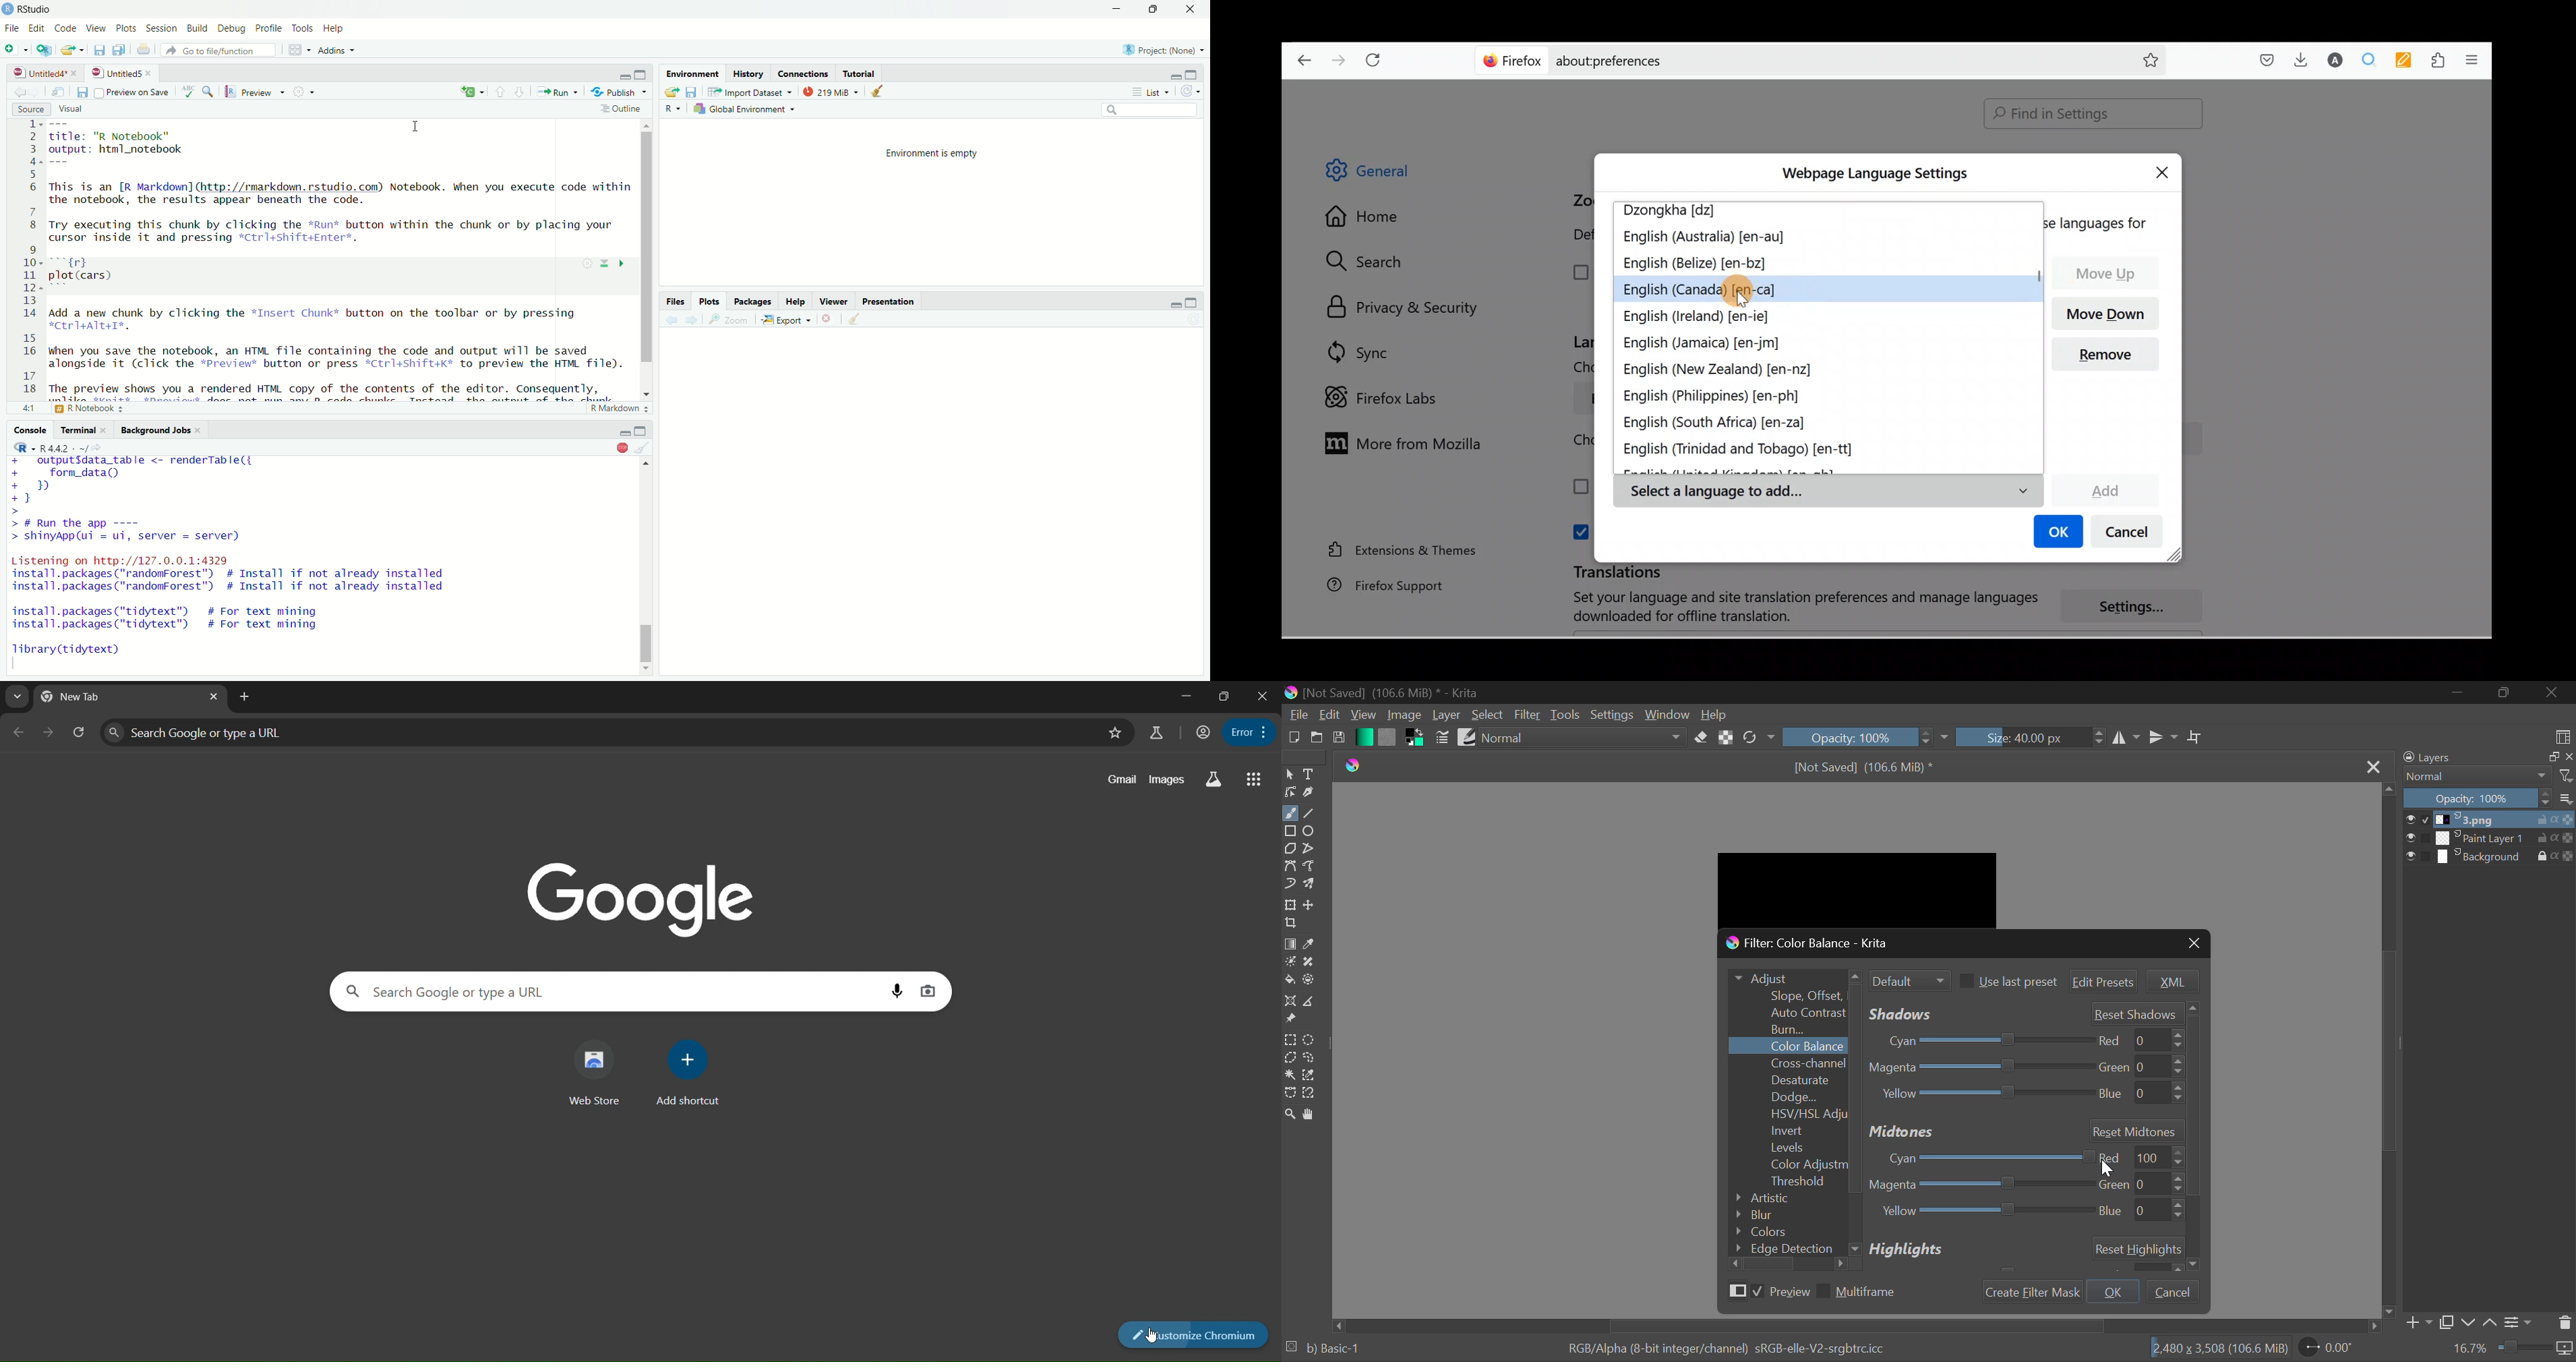  What do you see at coordinates (1858, 766) in the screenshot?
I see `[Not Saved] (106.6 MiB) *` at bounding box center [1858, 766].